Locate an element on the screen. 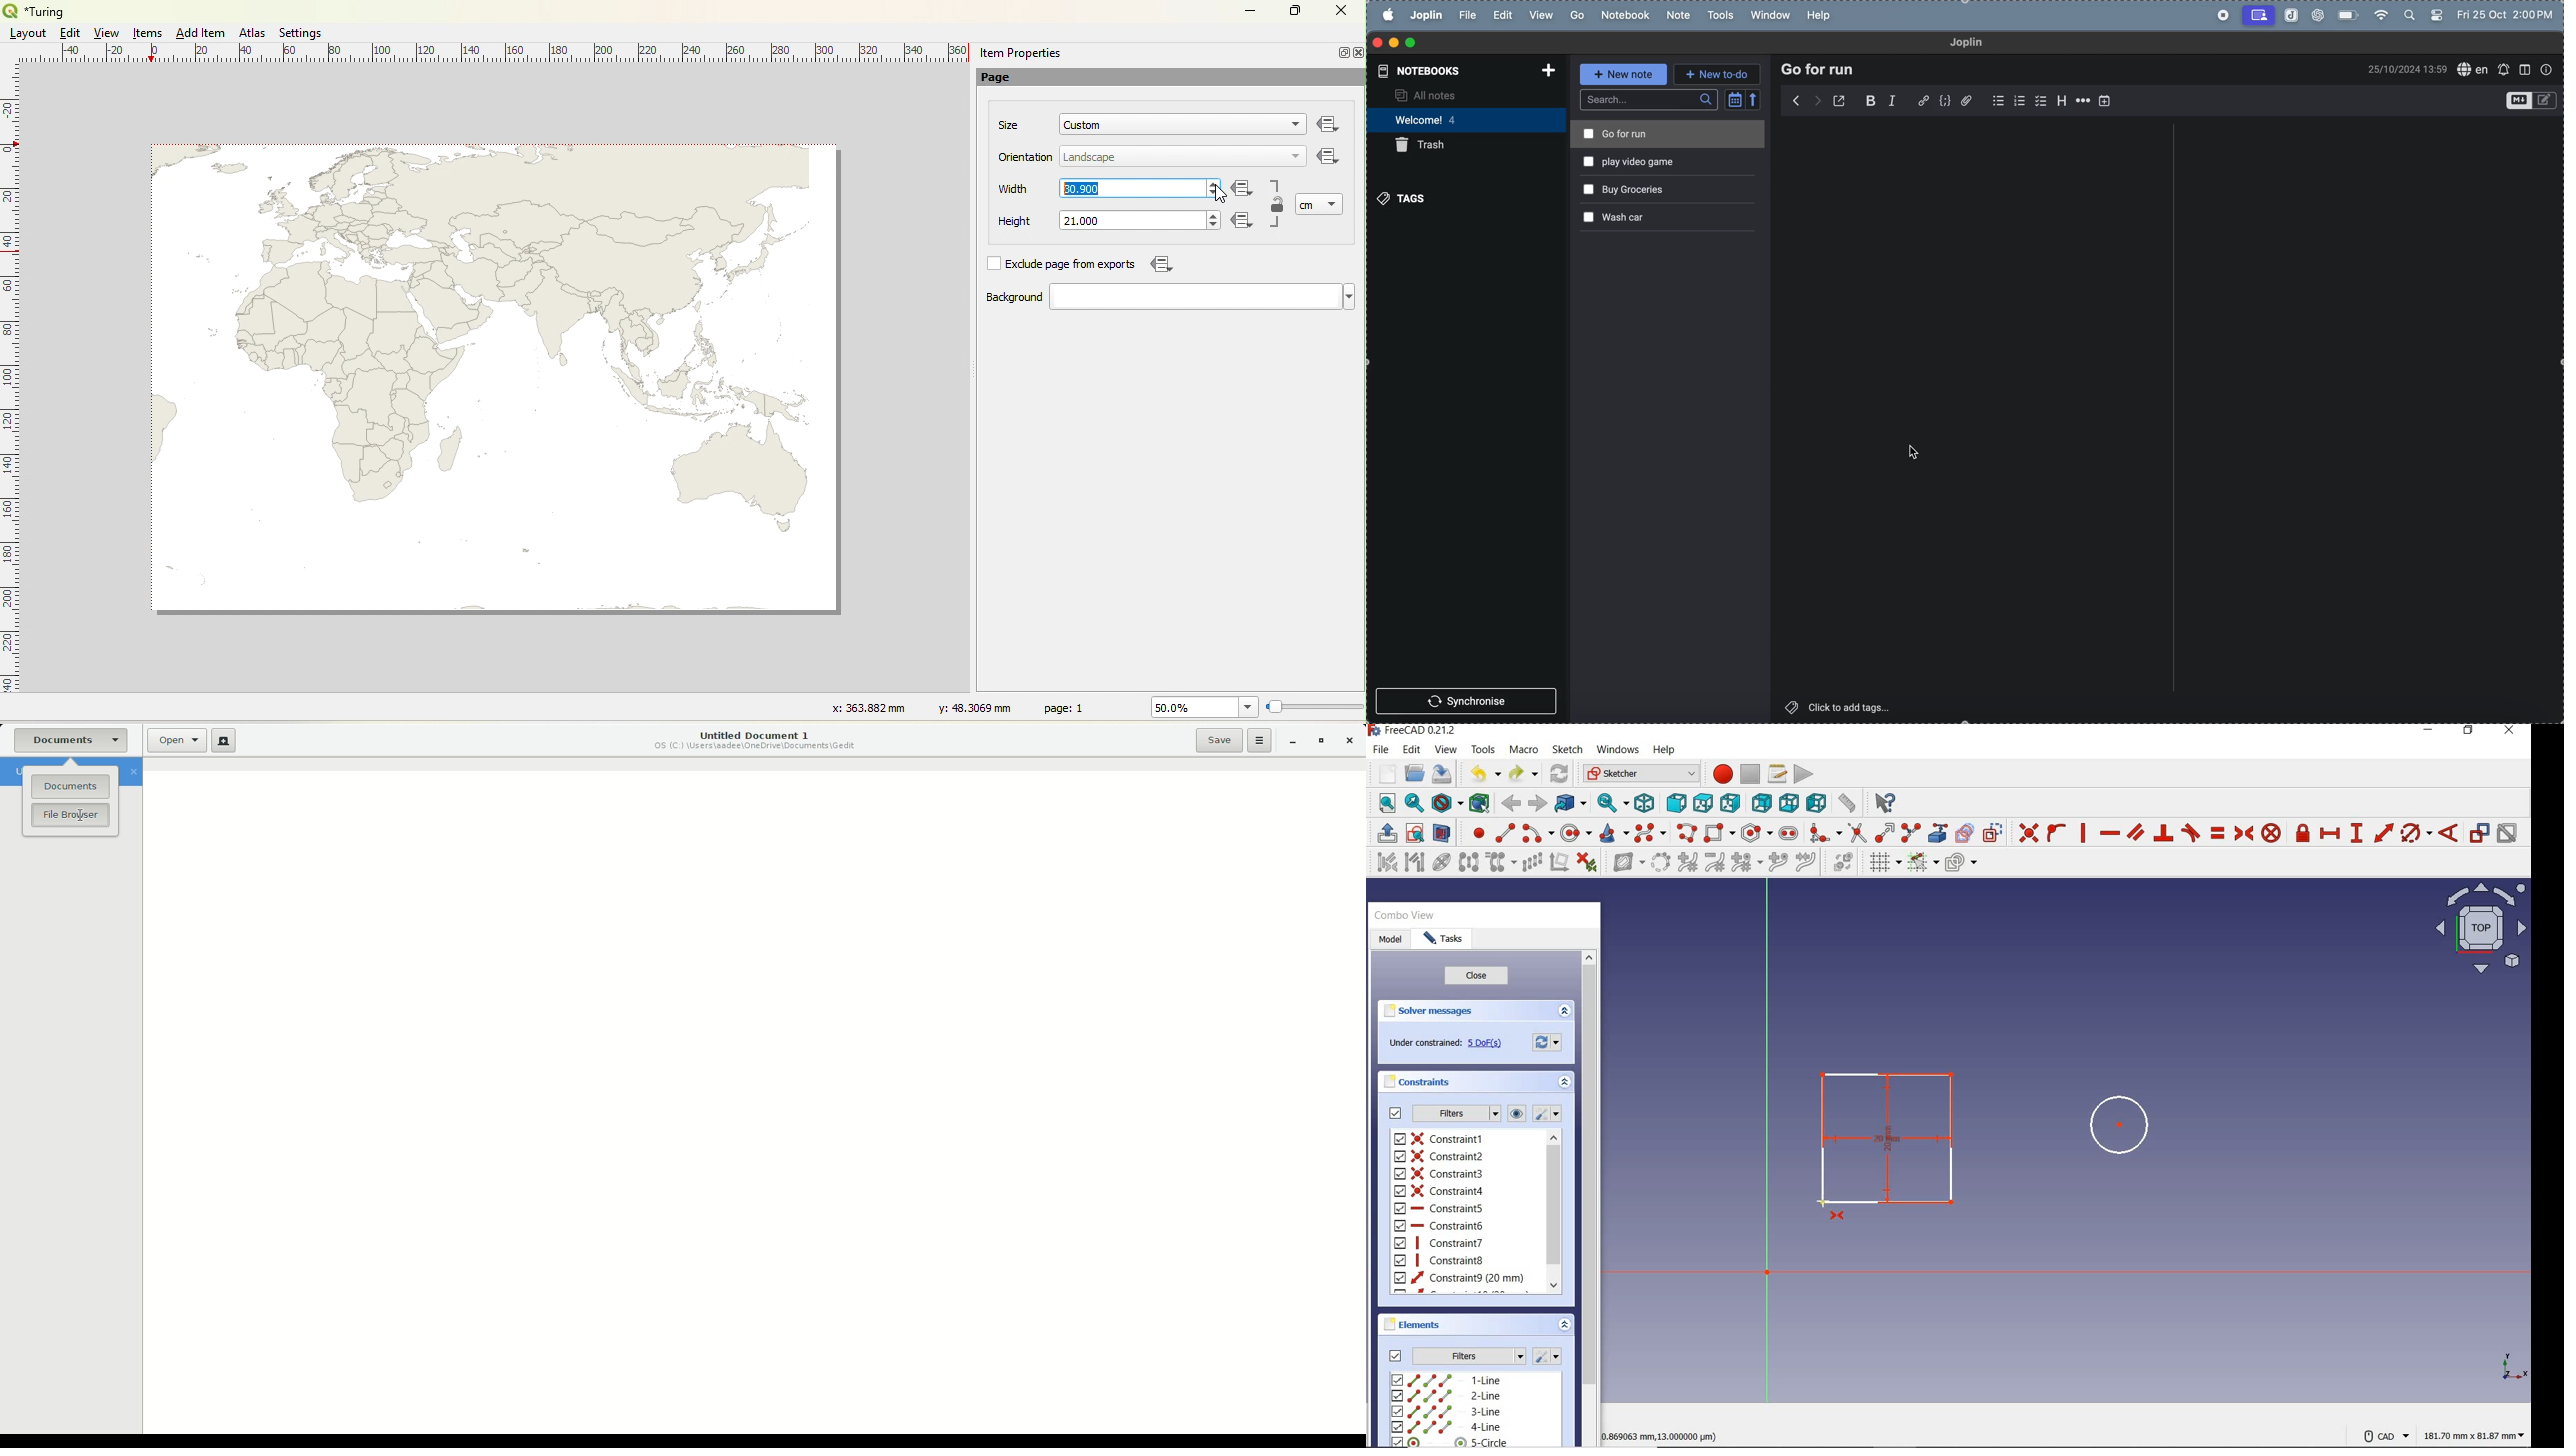 The width and height of the screenshot is (2576, 1456). sketch is located at coordinates (1568, 751).